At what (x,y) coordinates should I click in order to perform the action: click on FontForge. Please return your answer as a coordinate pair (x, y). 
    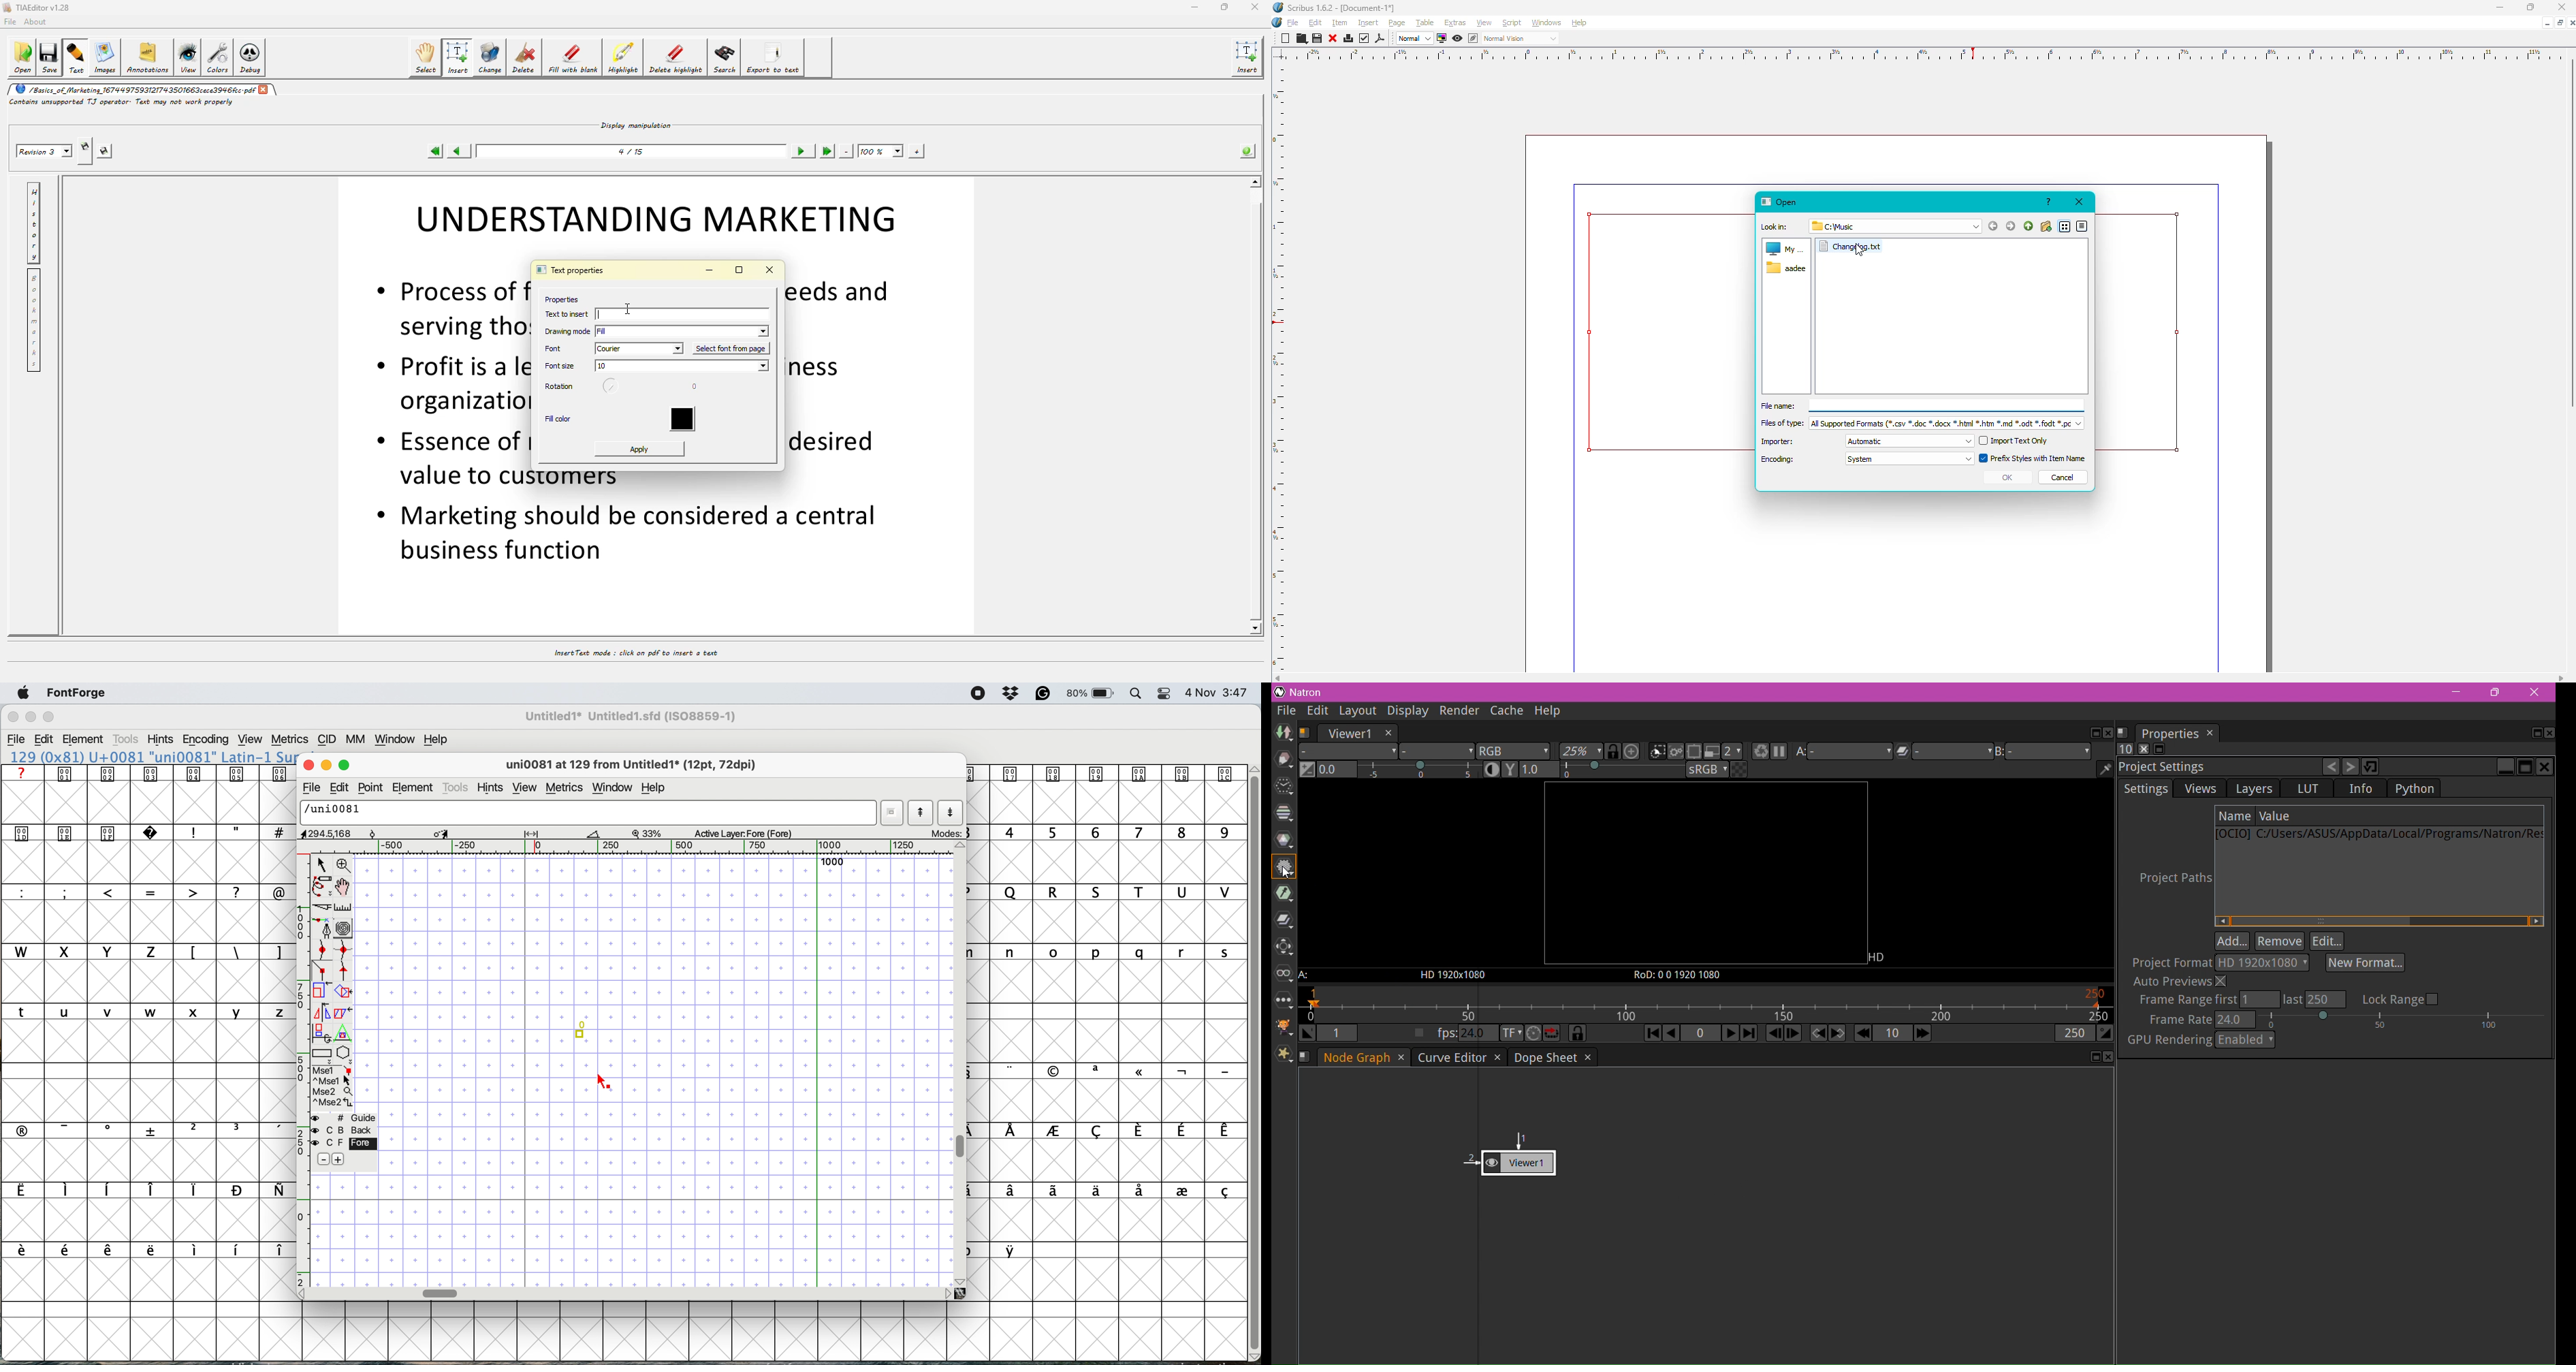
    Looking at the image, I should click on (77, 696).